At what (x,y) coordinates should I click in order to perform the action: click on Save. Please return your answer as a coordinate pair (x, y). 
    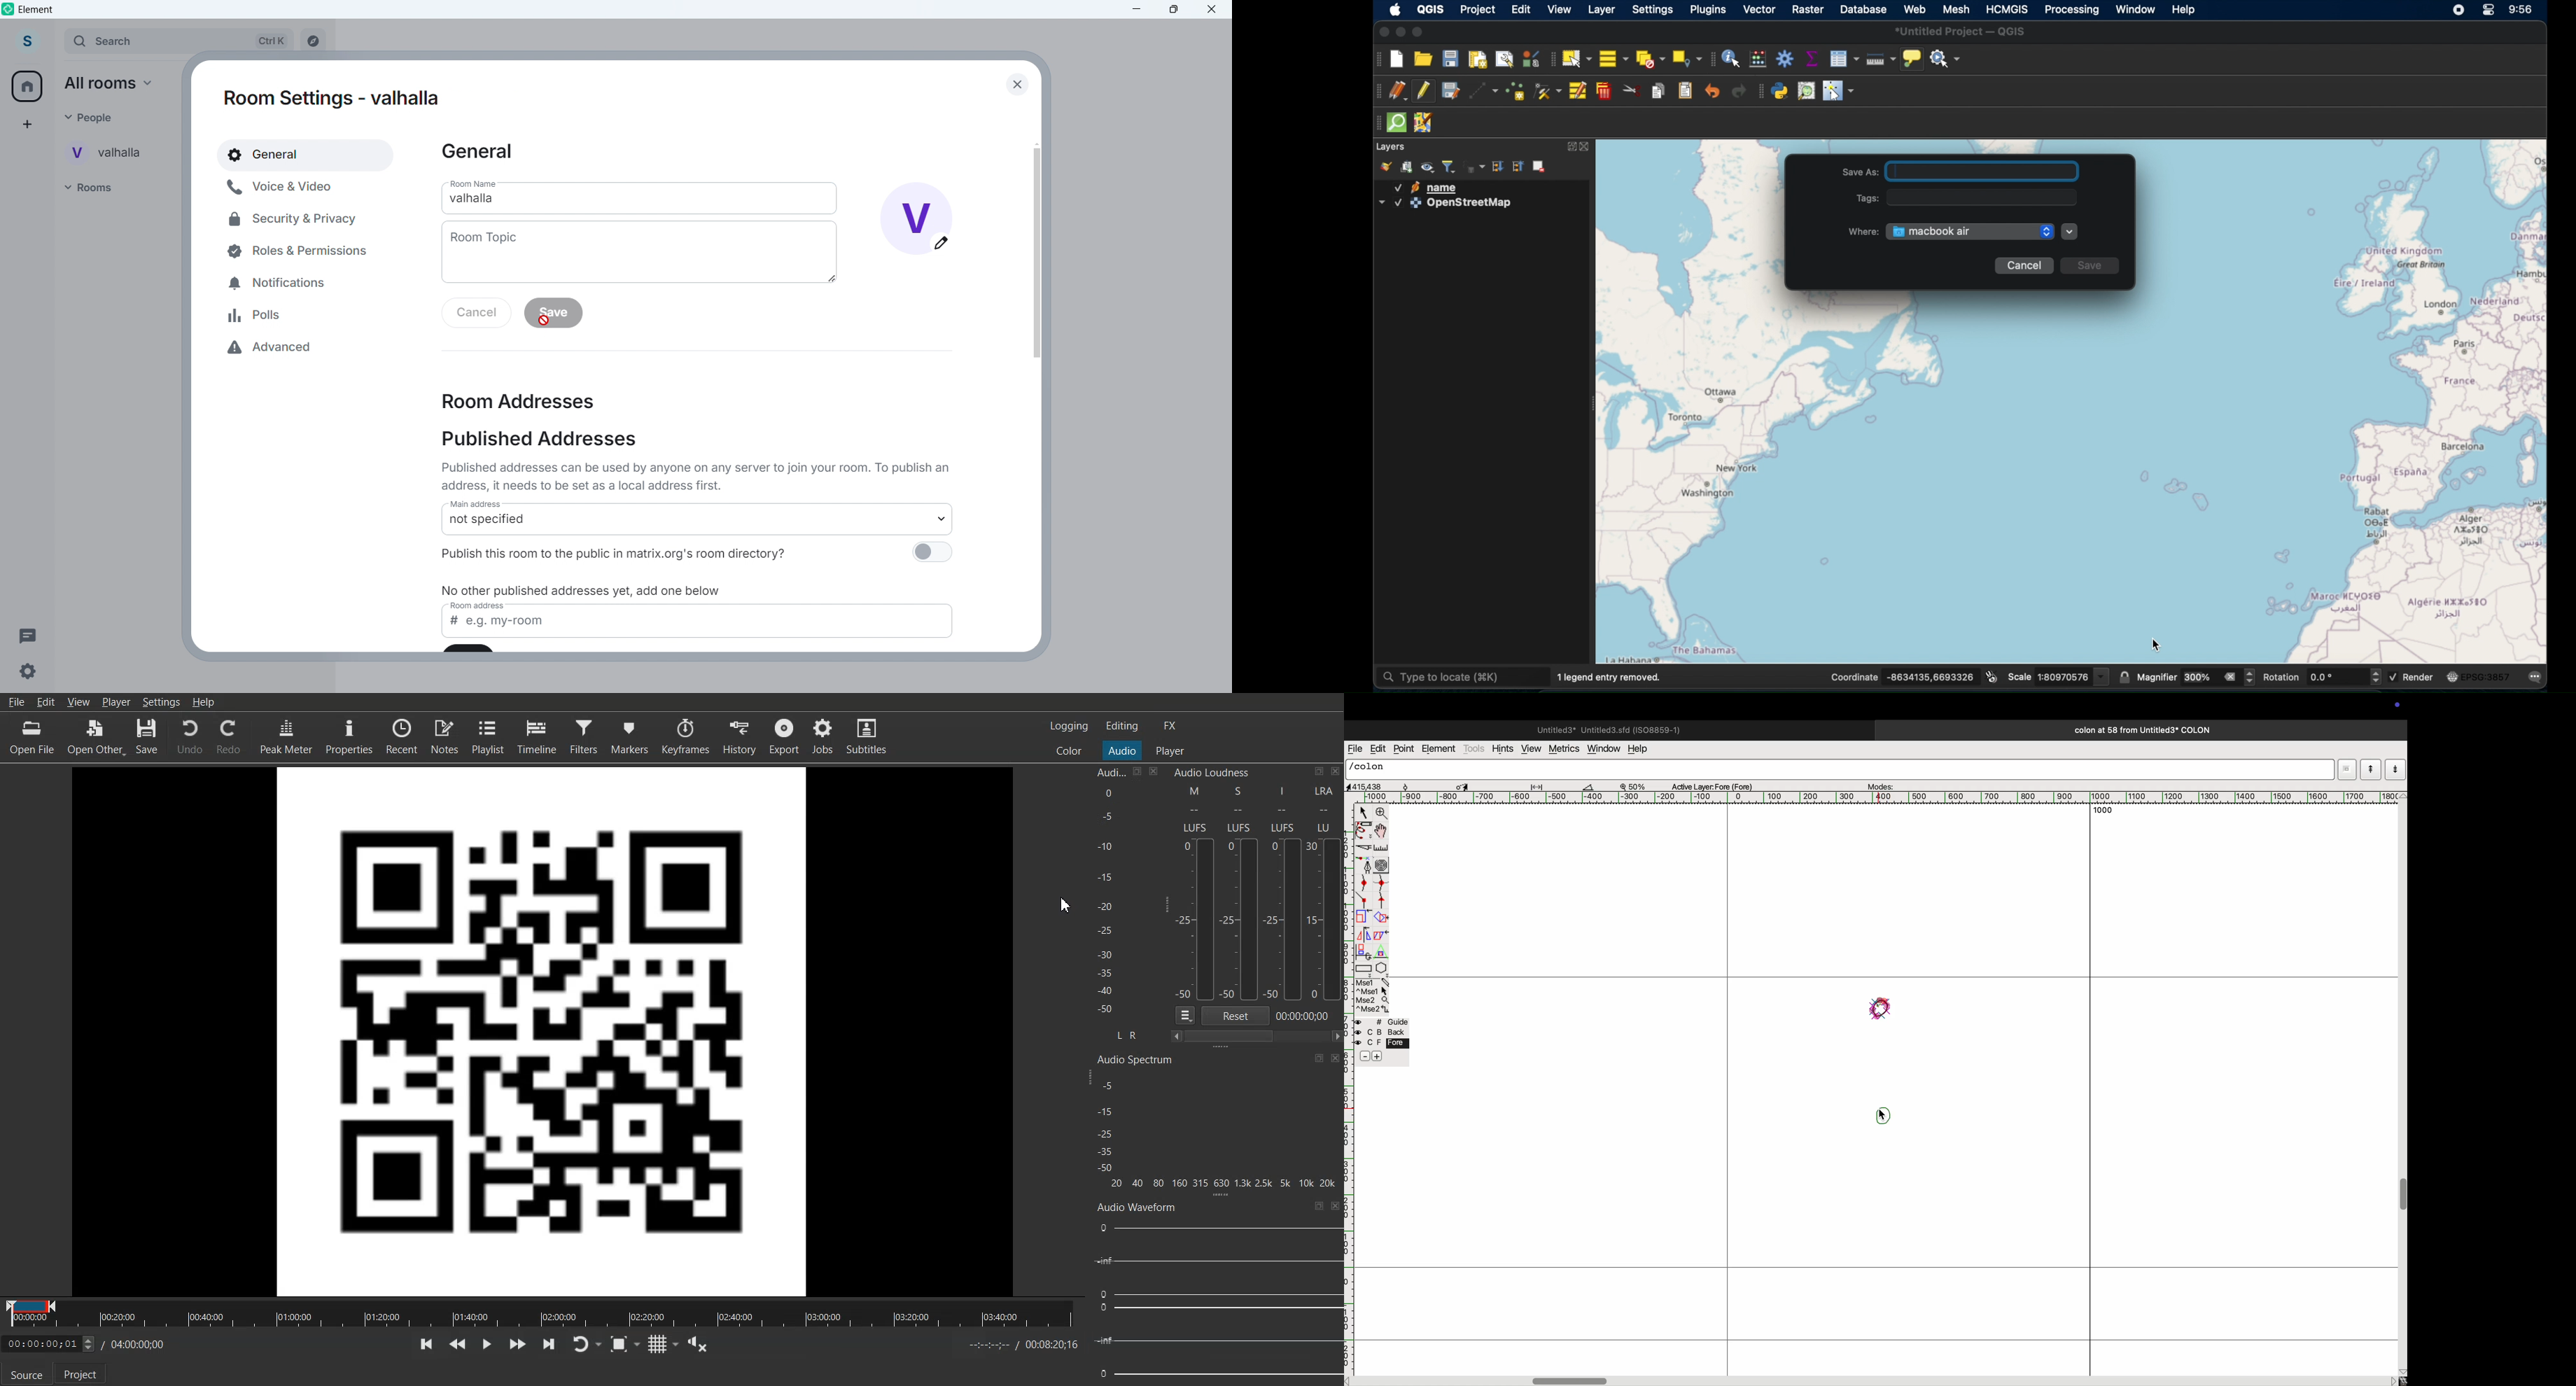
    Looking at the image, I should click on (149, 737).